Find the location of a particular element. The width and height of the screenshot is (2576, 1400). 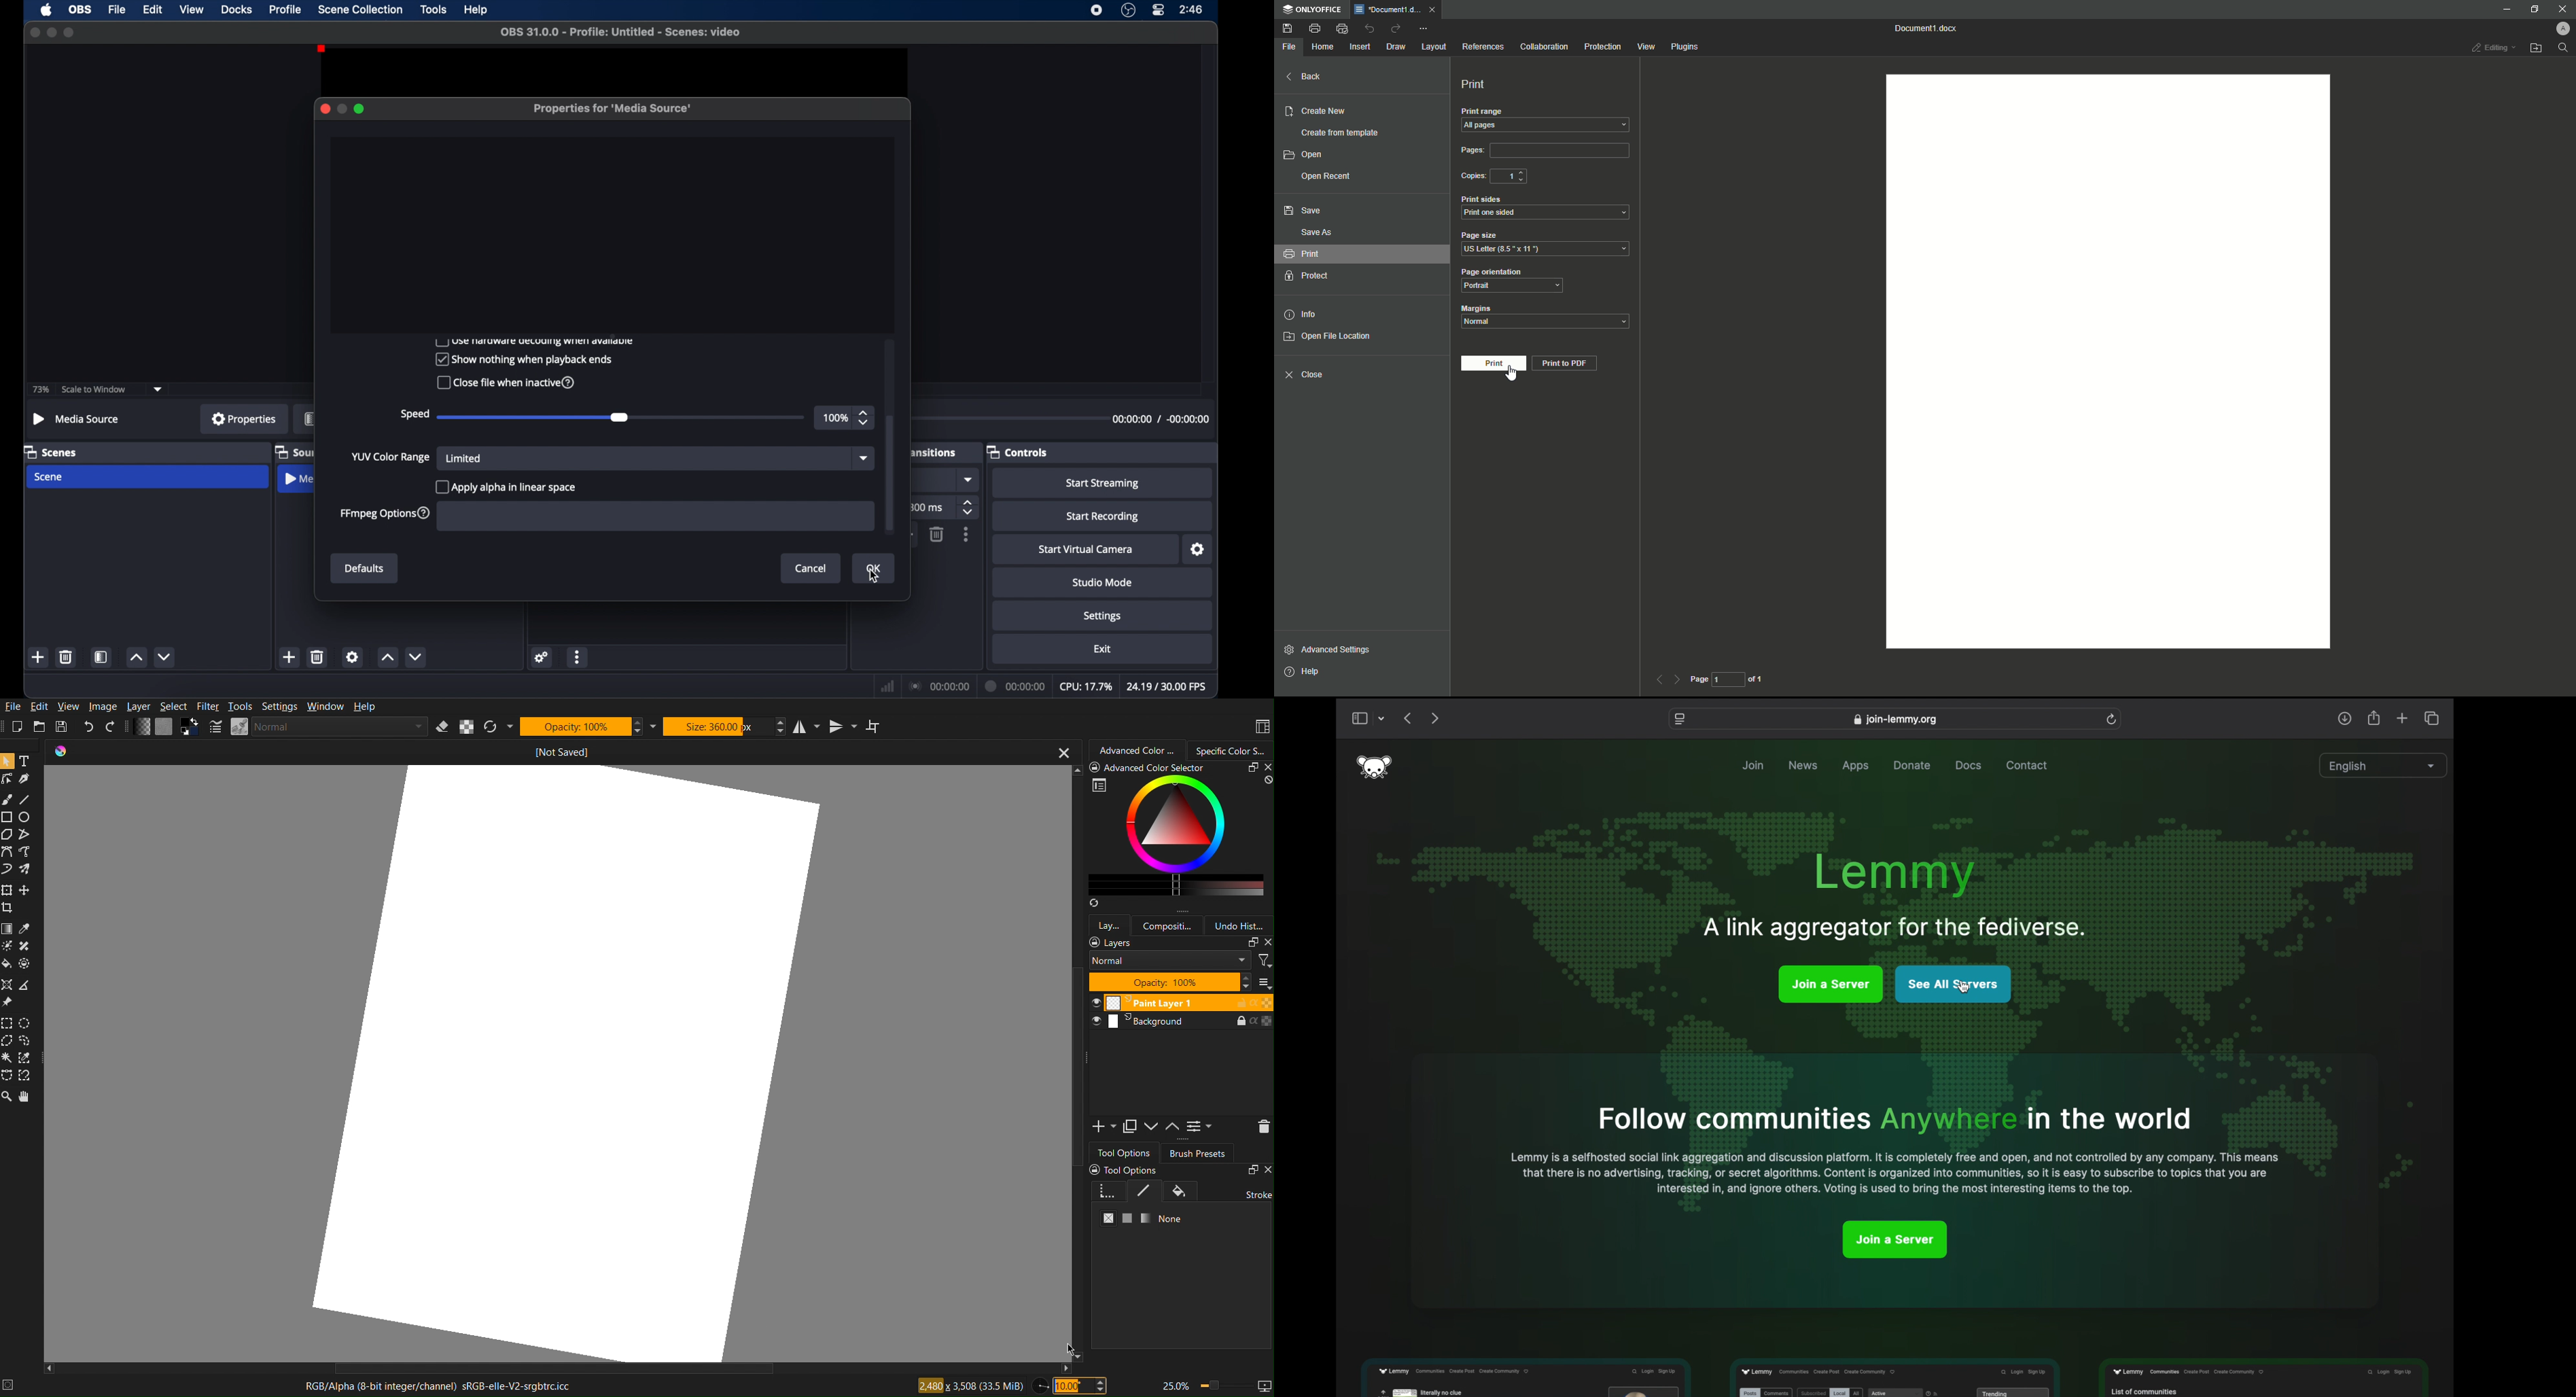

sources is located at coordinates (294, 451).